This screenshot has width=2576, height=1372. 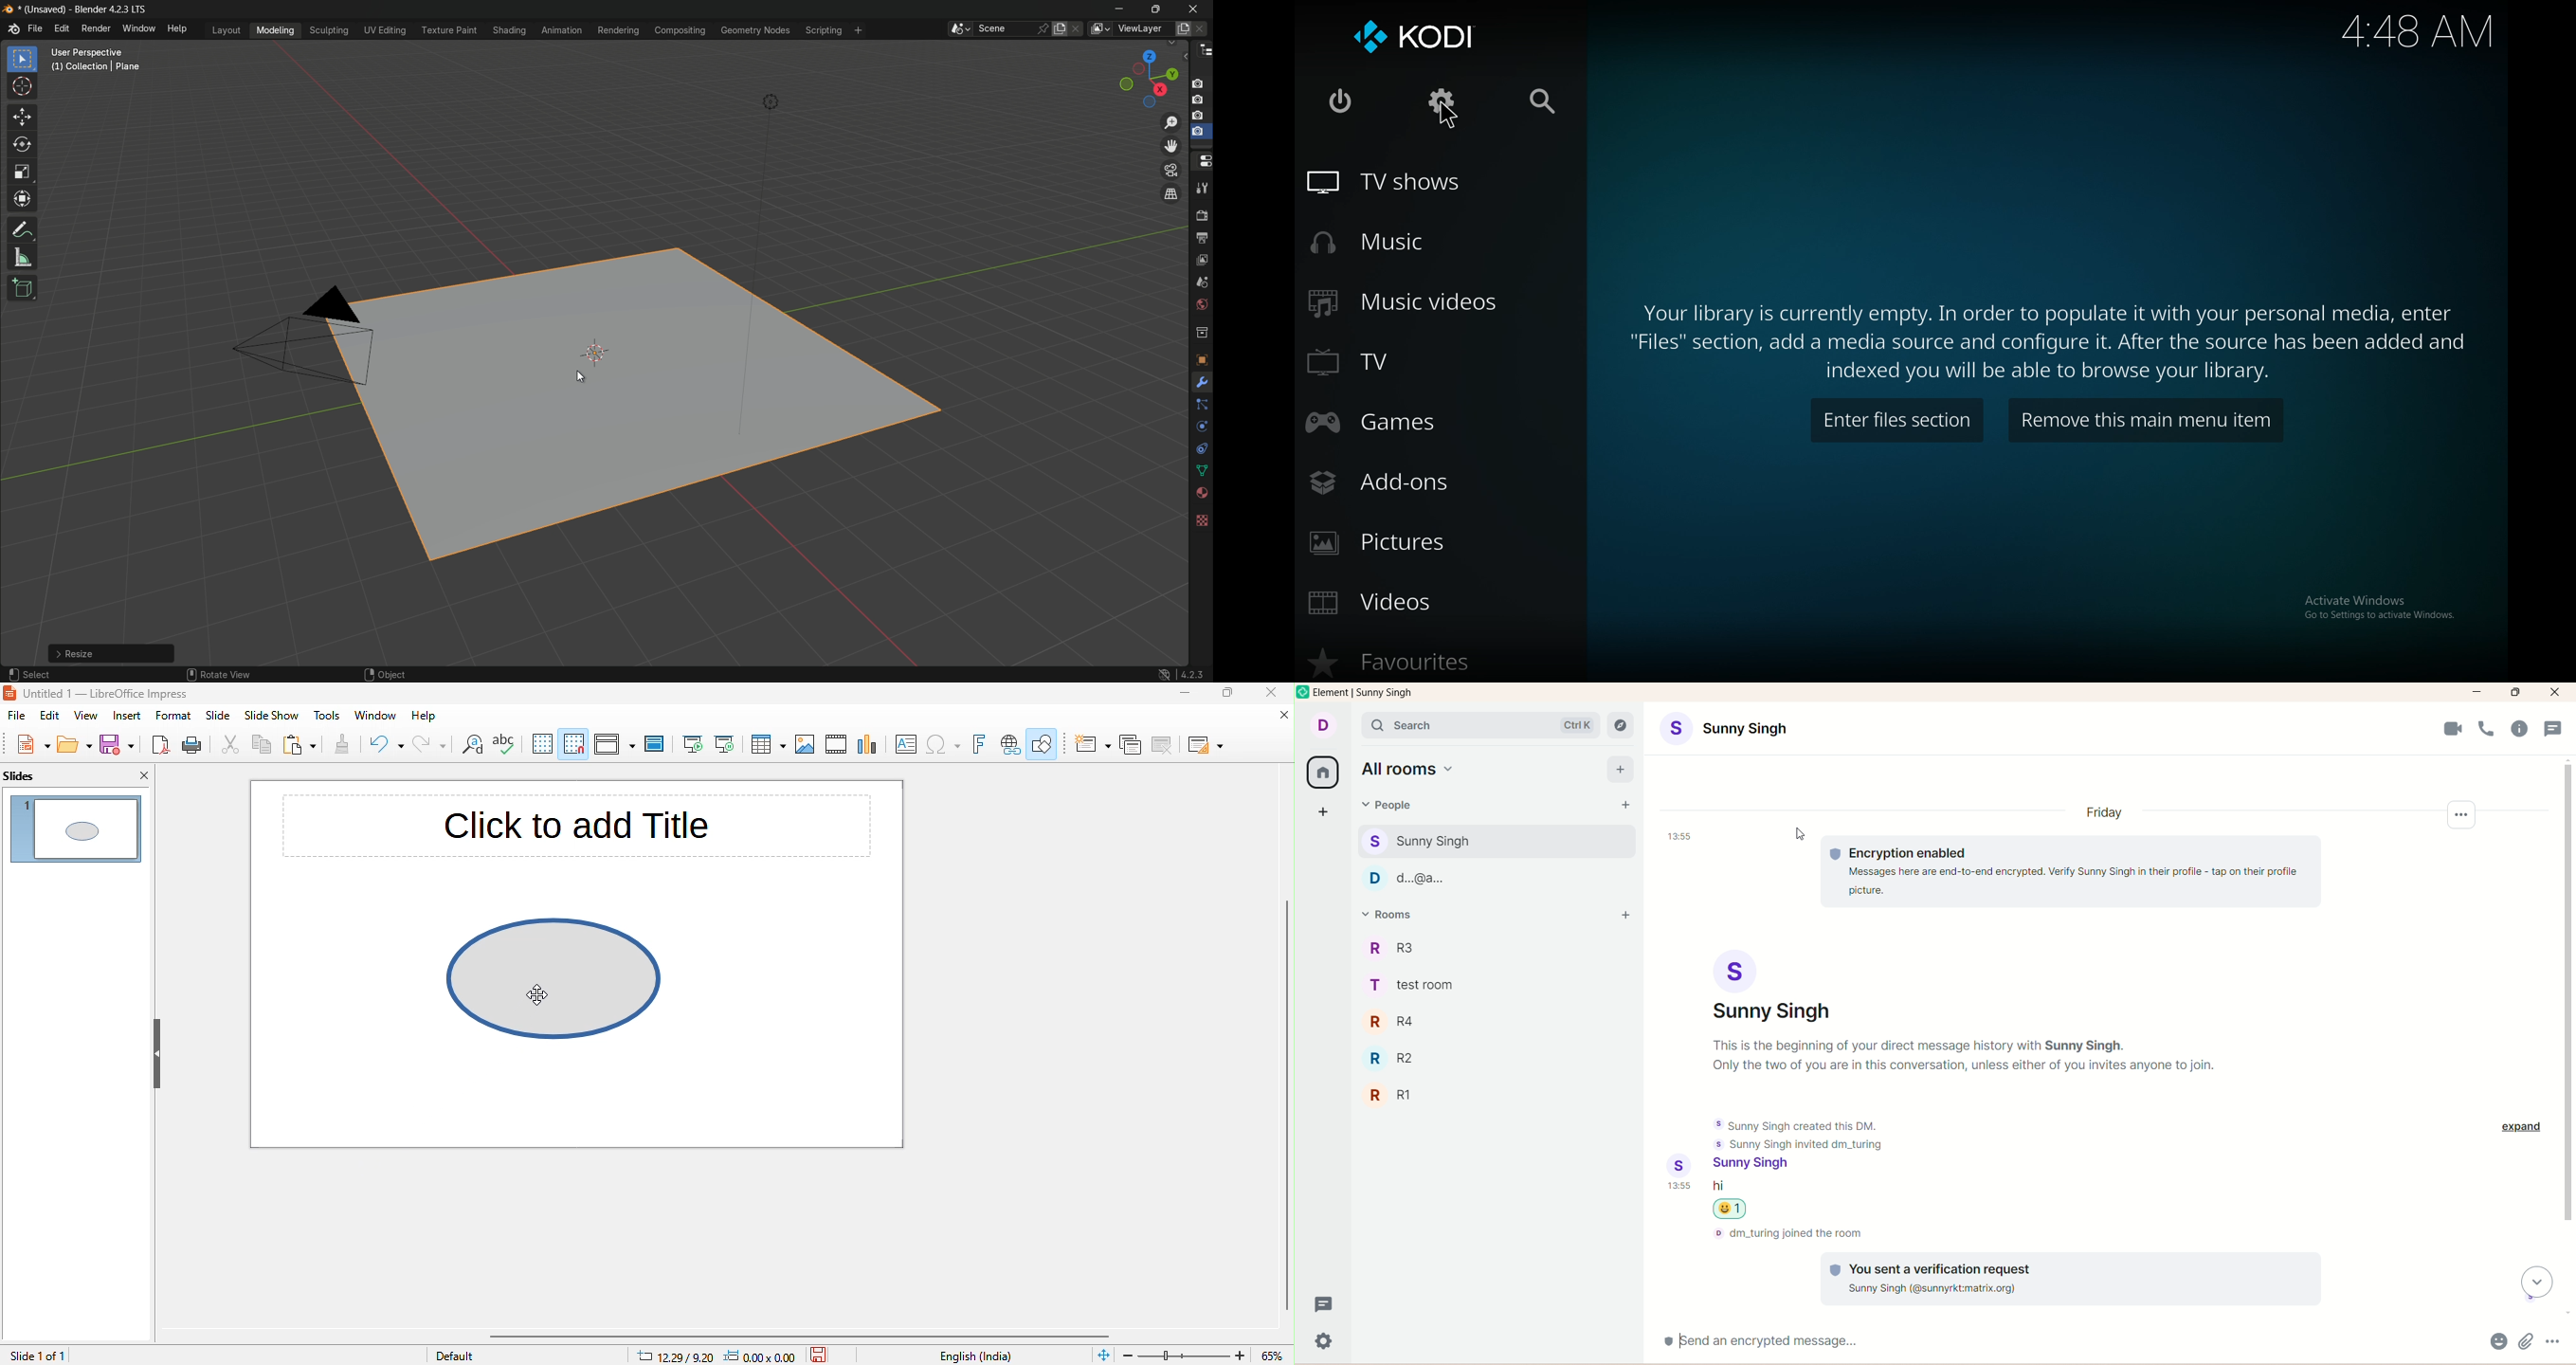 What do you see at coordinates (1079, 30) in the screenshot?
I see `delete scene` at bounding box center [1079, 30].